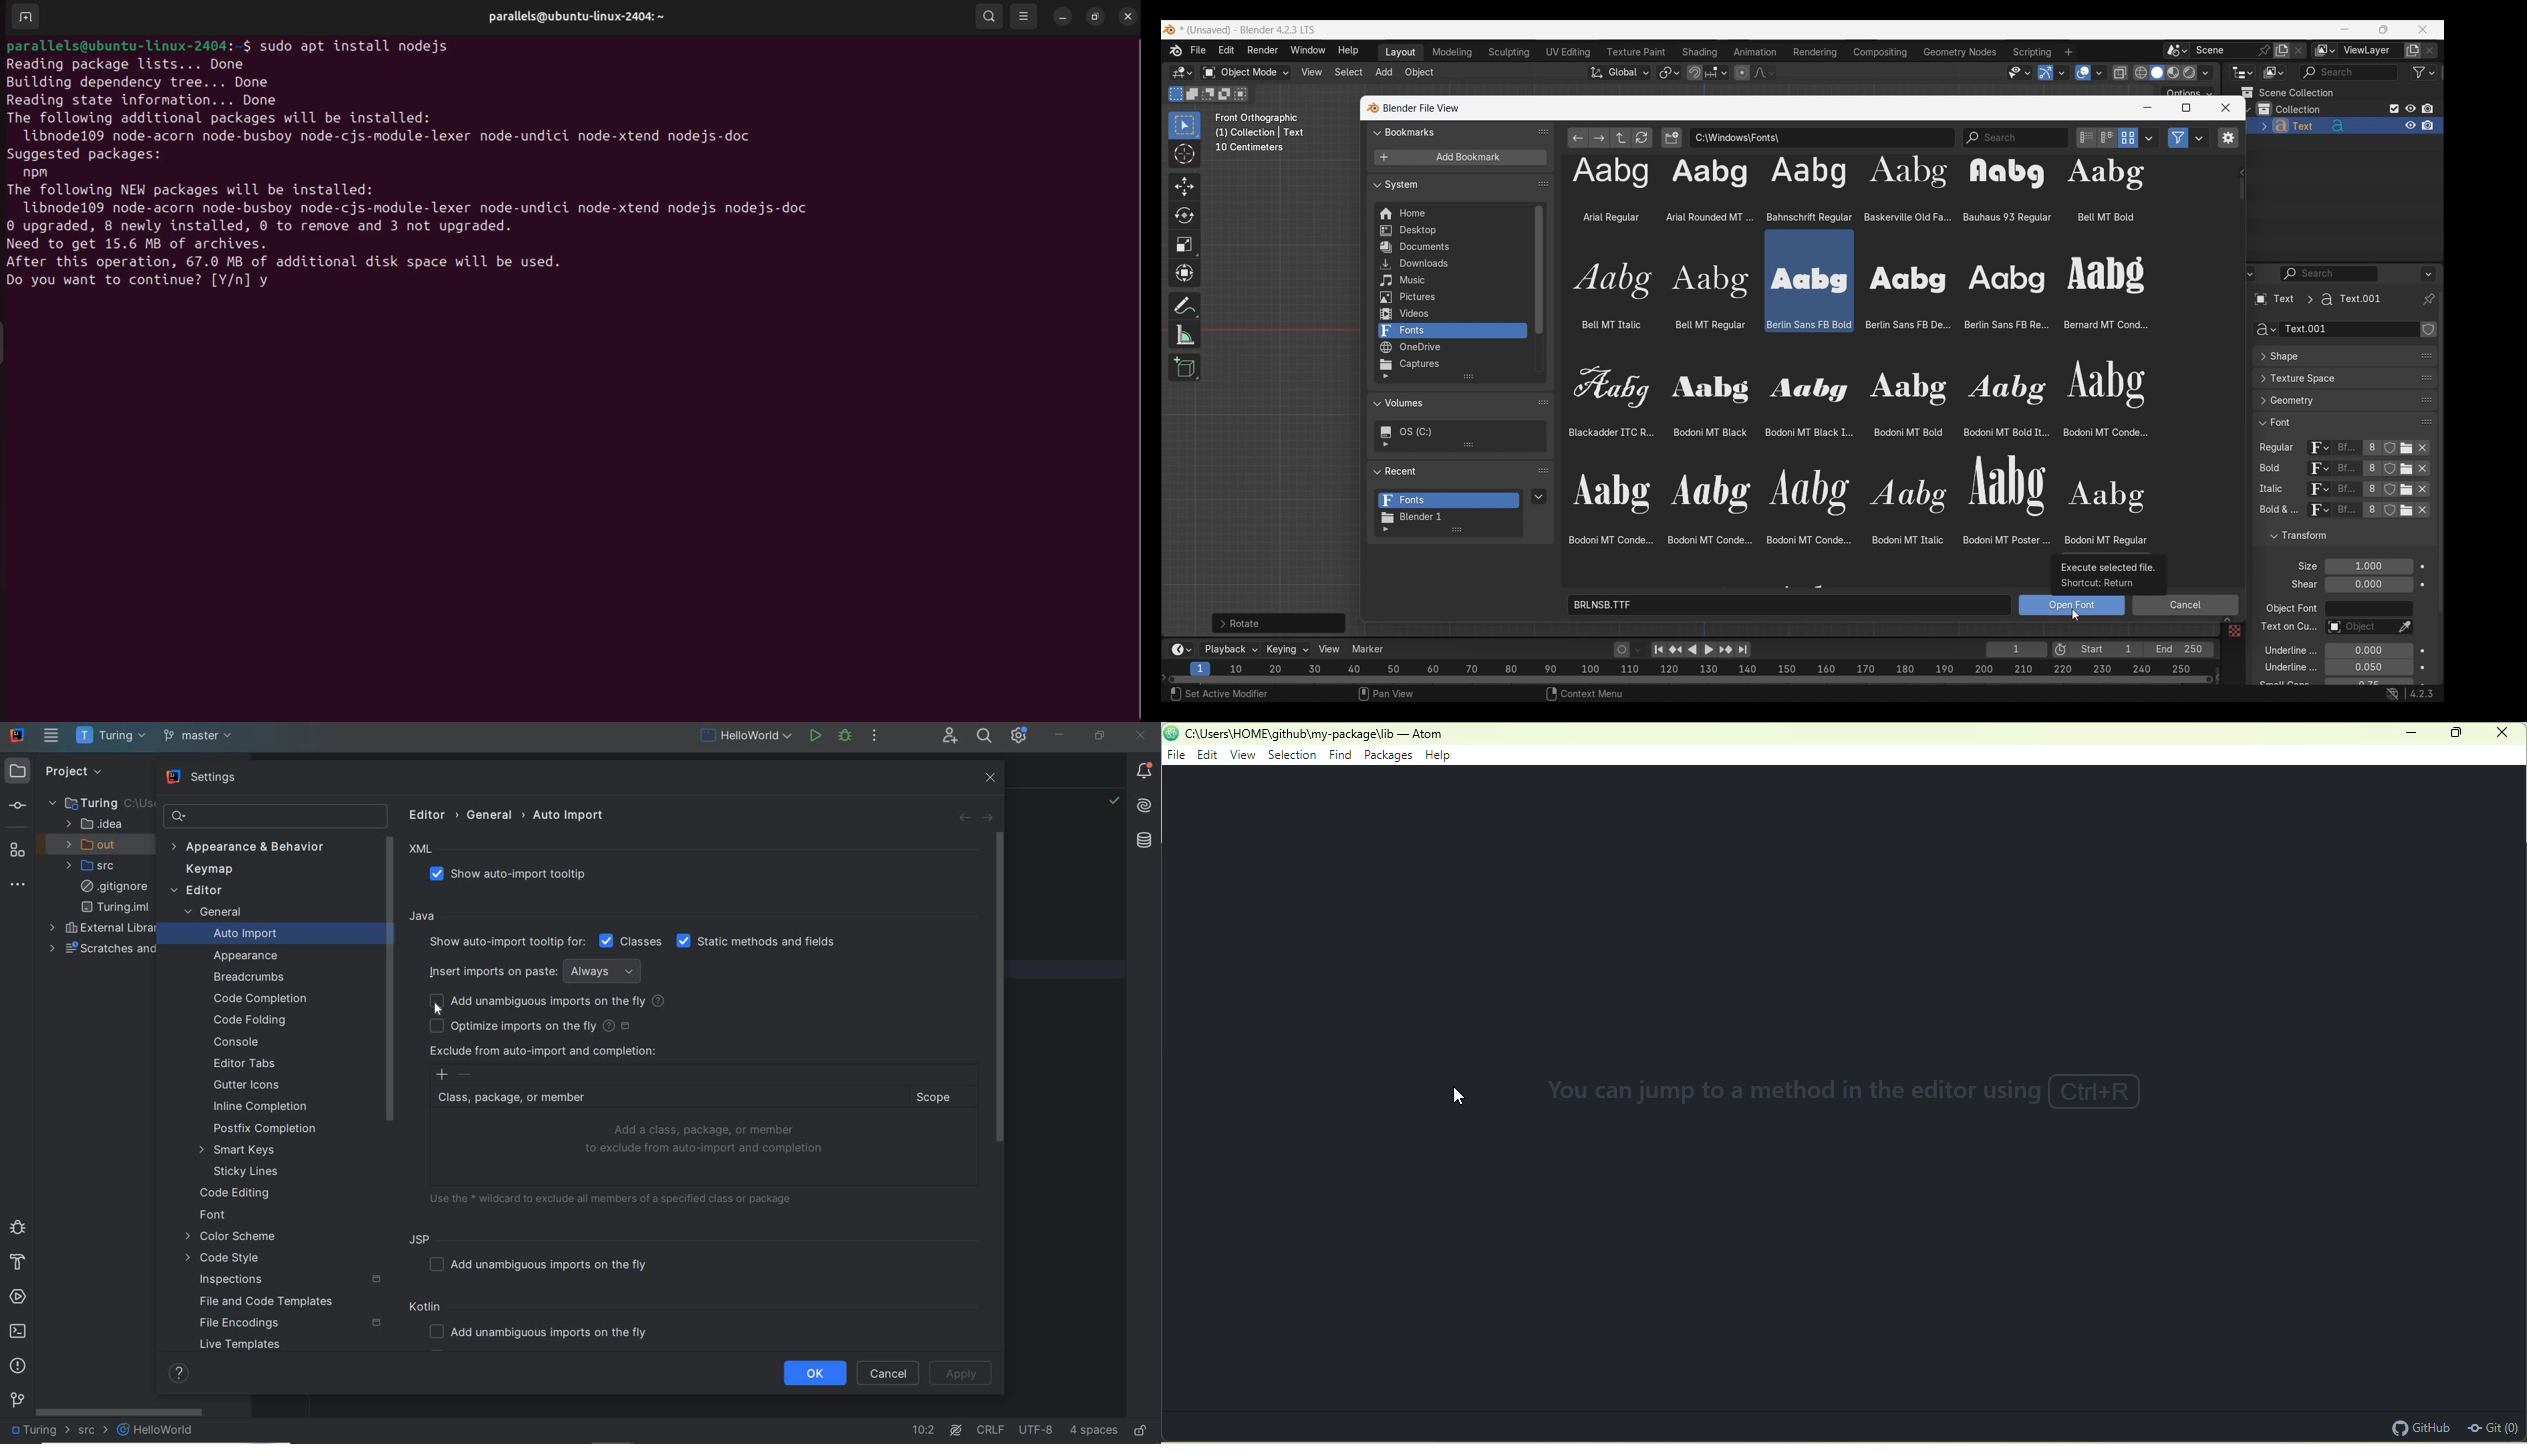 This screenshot has height=1456, width=2548. I want to click on CODE WITH ME, so click(950, 737).